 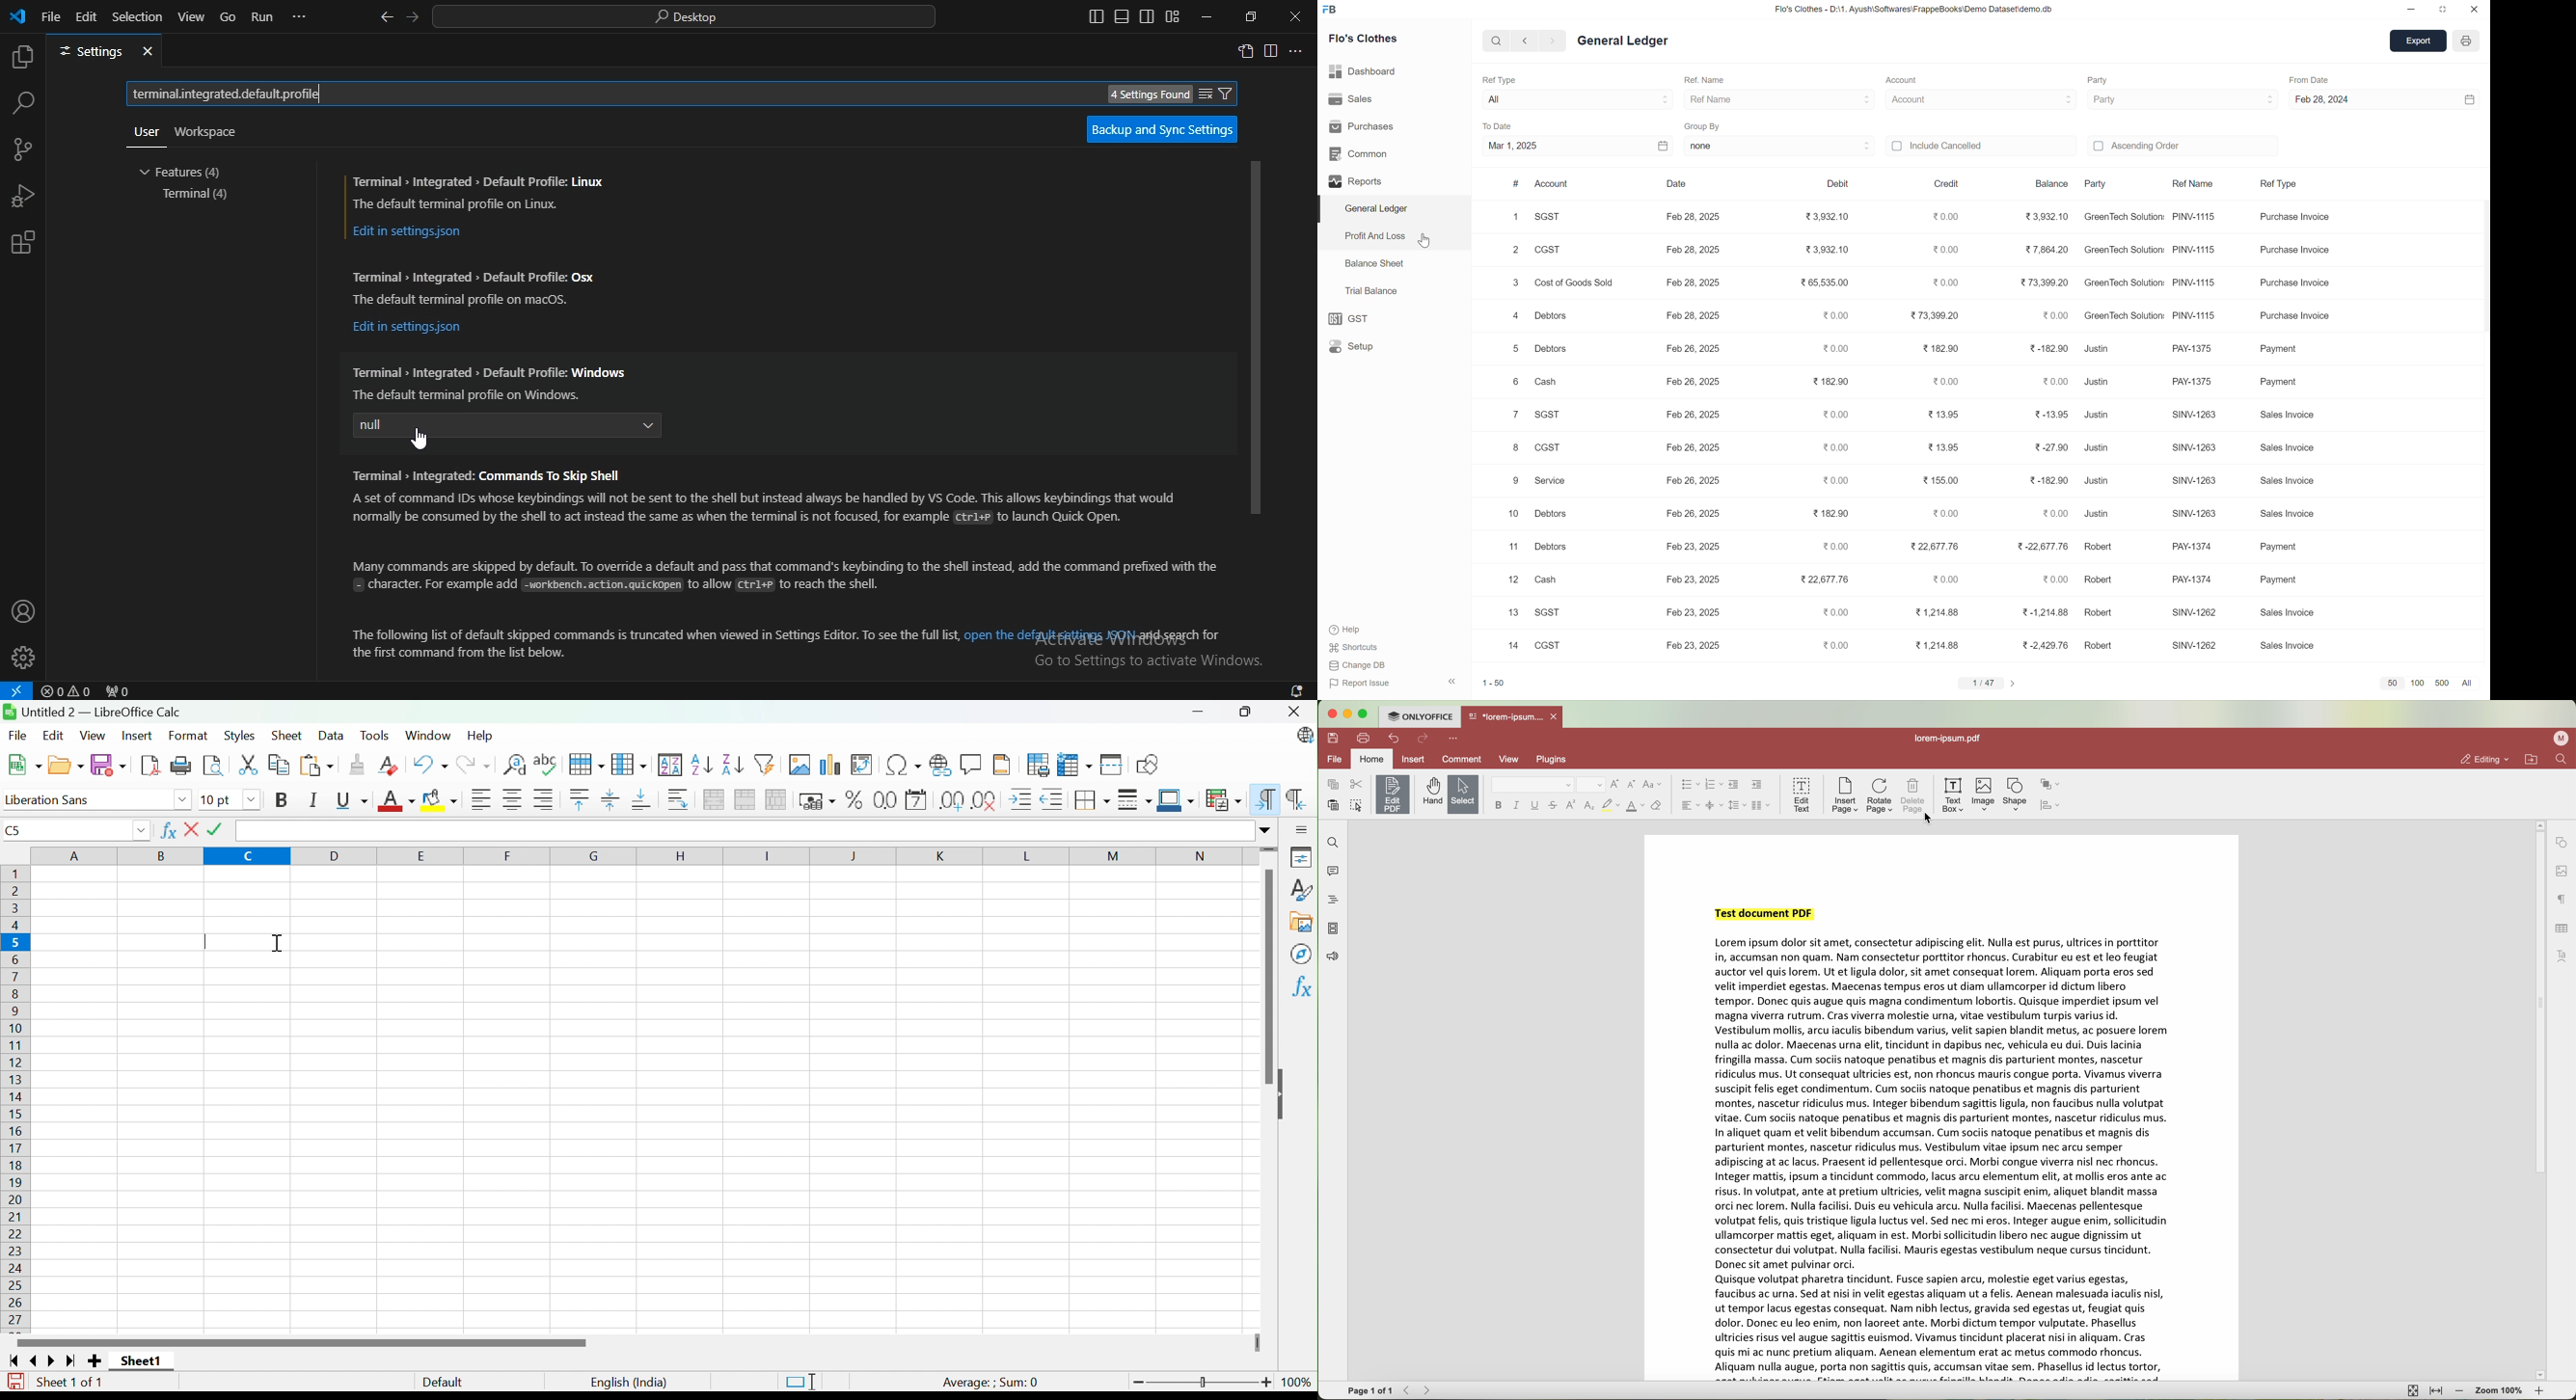 What do you see at coordinates (1574, 283) in the screenshot?
I see `Cost of Goods Sold` at bounding box center [1574, 283].